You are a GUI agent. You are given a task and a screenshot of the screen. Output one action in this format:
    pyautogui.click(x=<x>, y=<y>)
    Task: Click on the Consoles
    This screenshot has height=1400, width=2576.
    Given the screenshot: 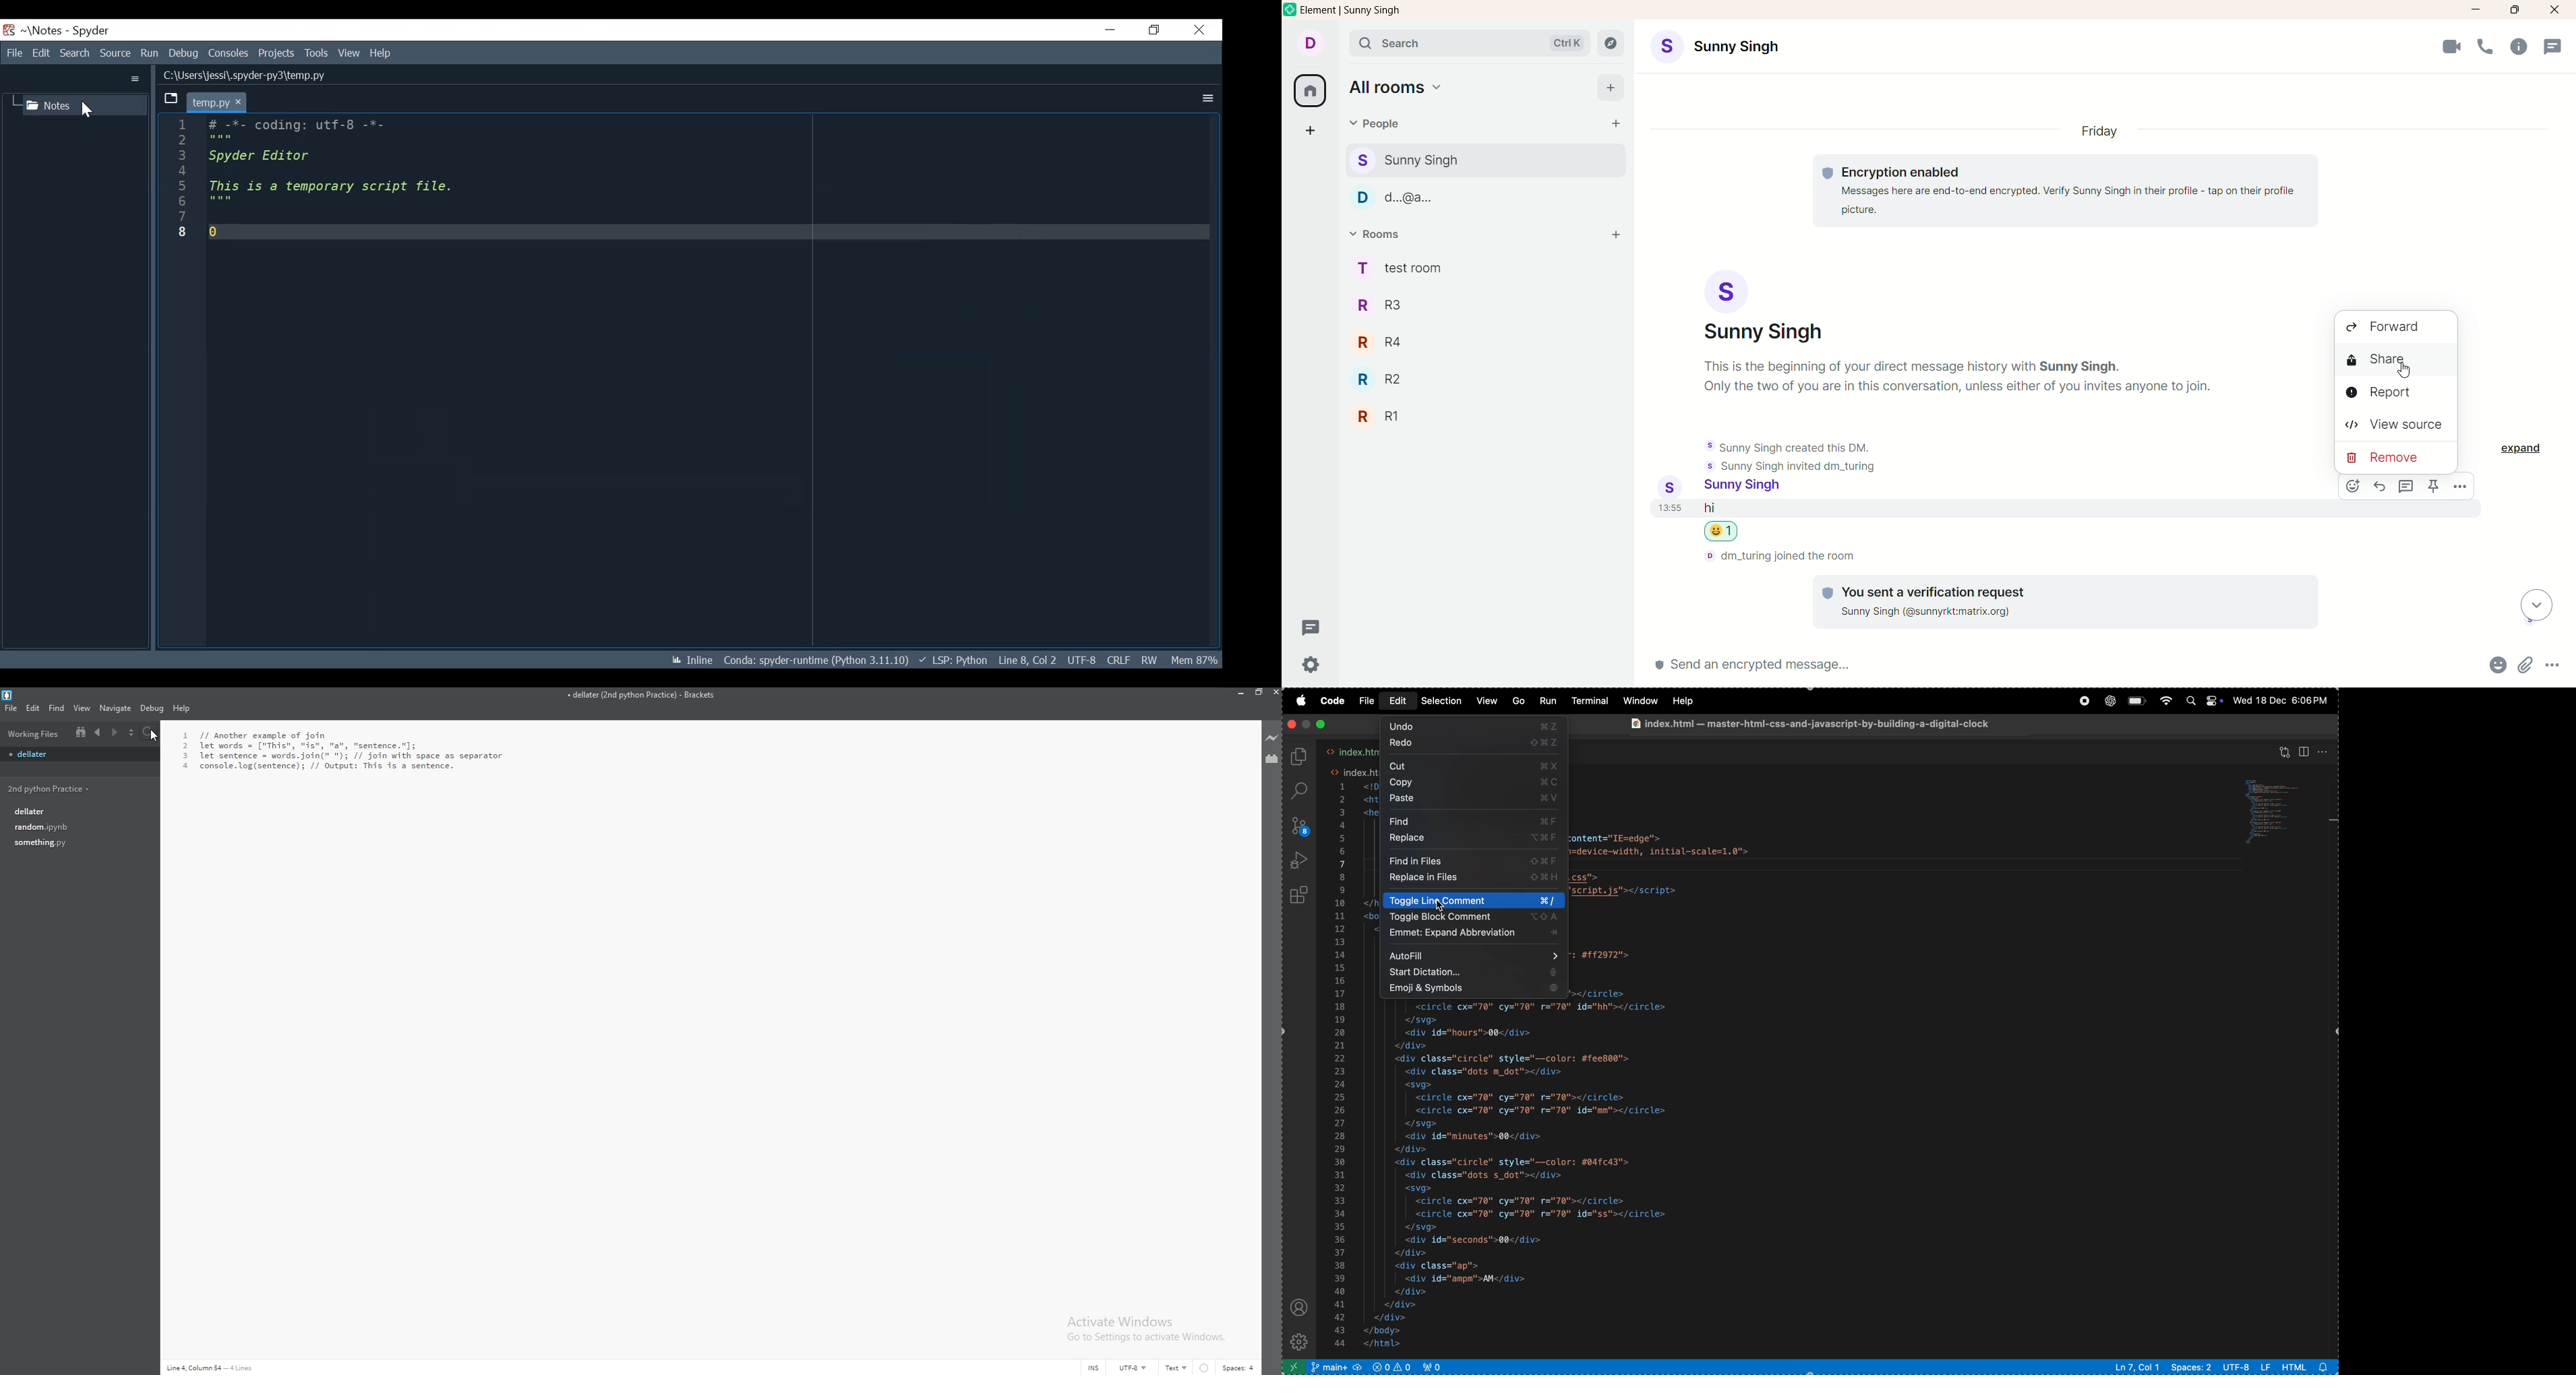 What is the action you would take?
    pyautogui.click(x=229, y=54)
    